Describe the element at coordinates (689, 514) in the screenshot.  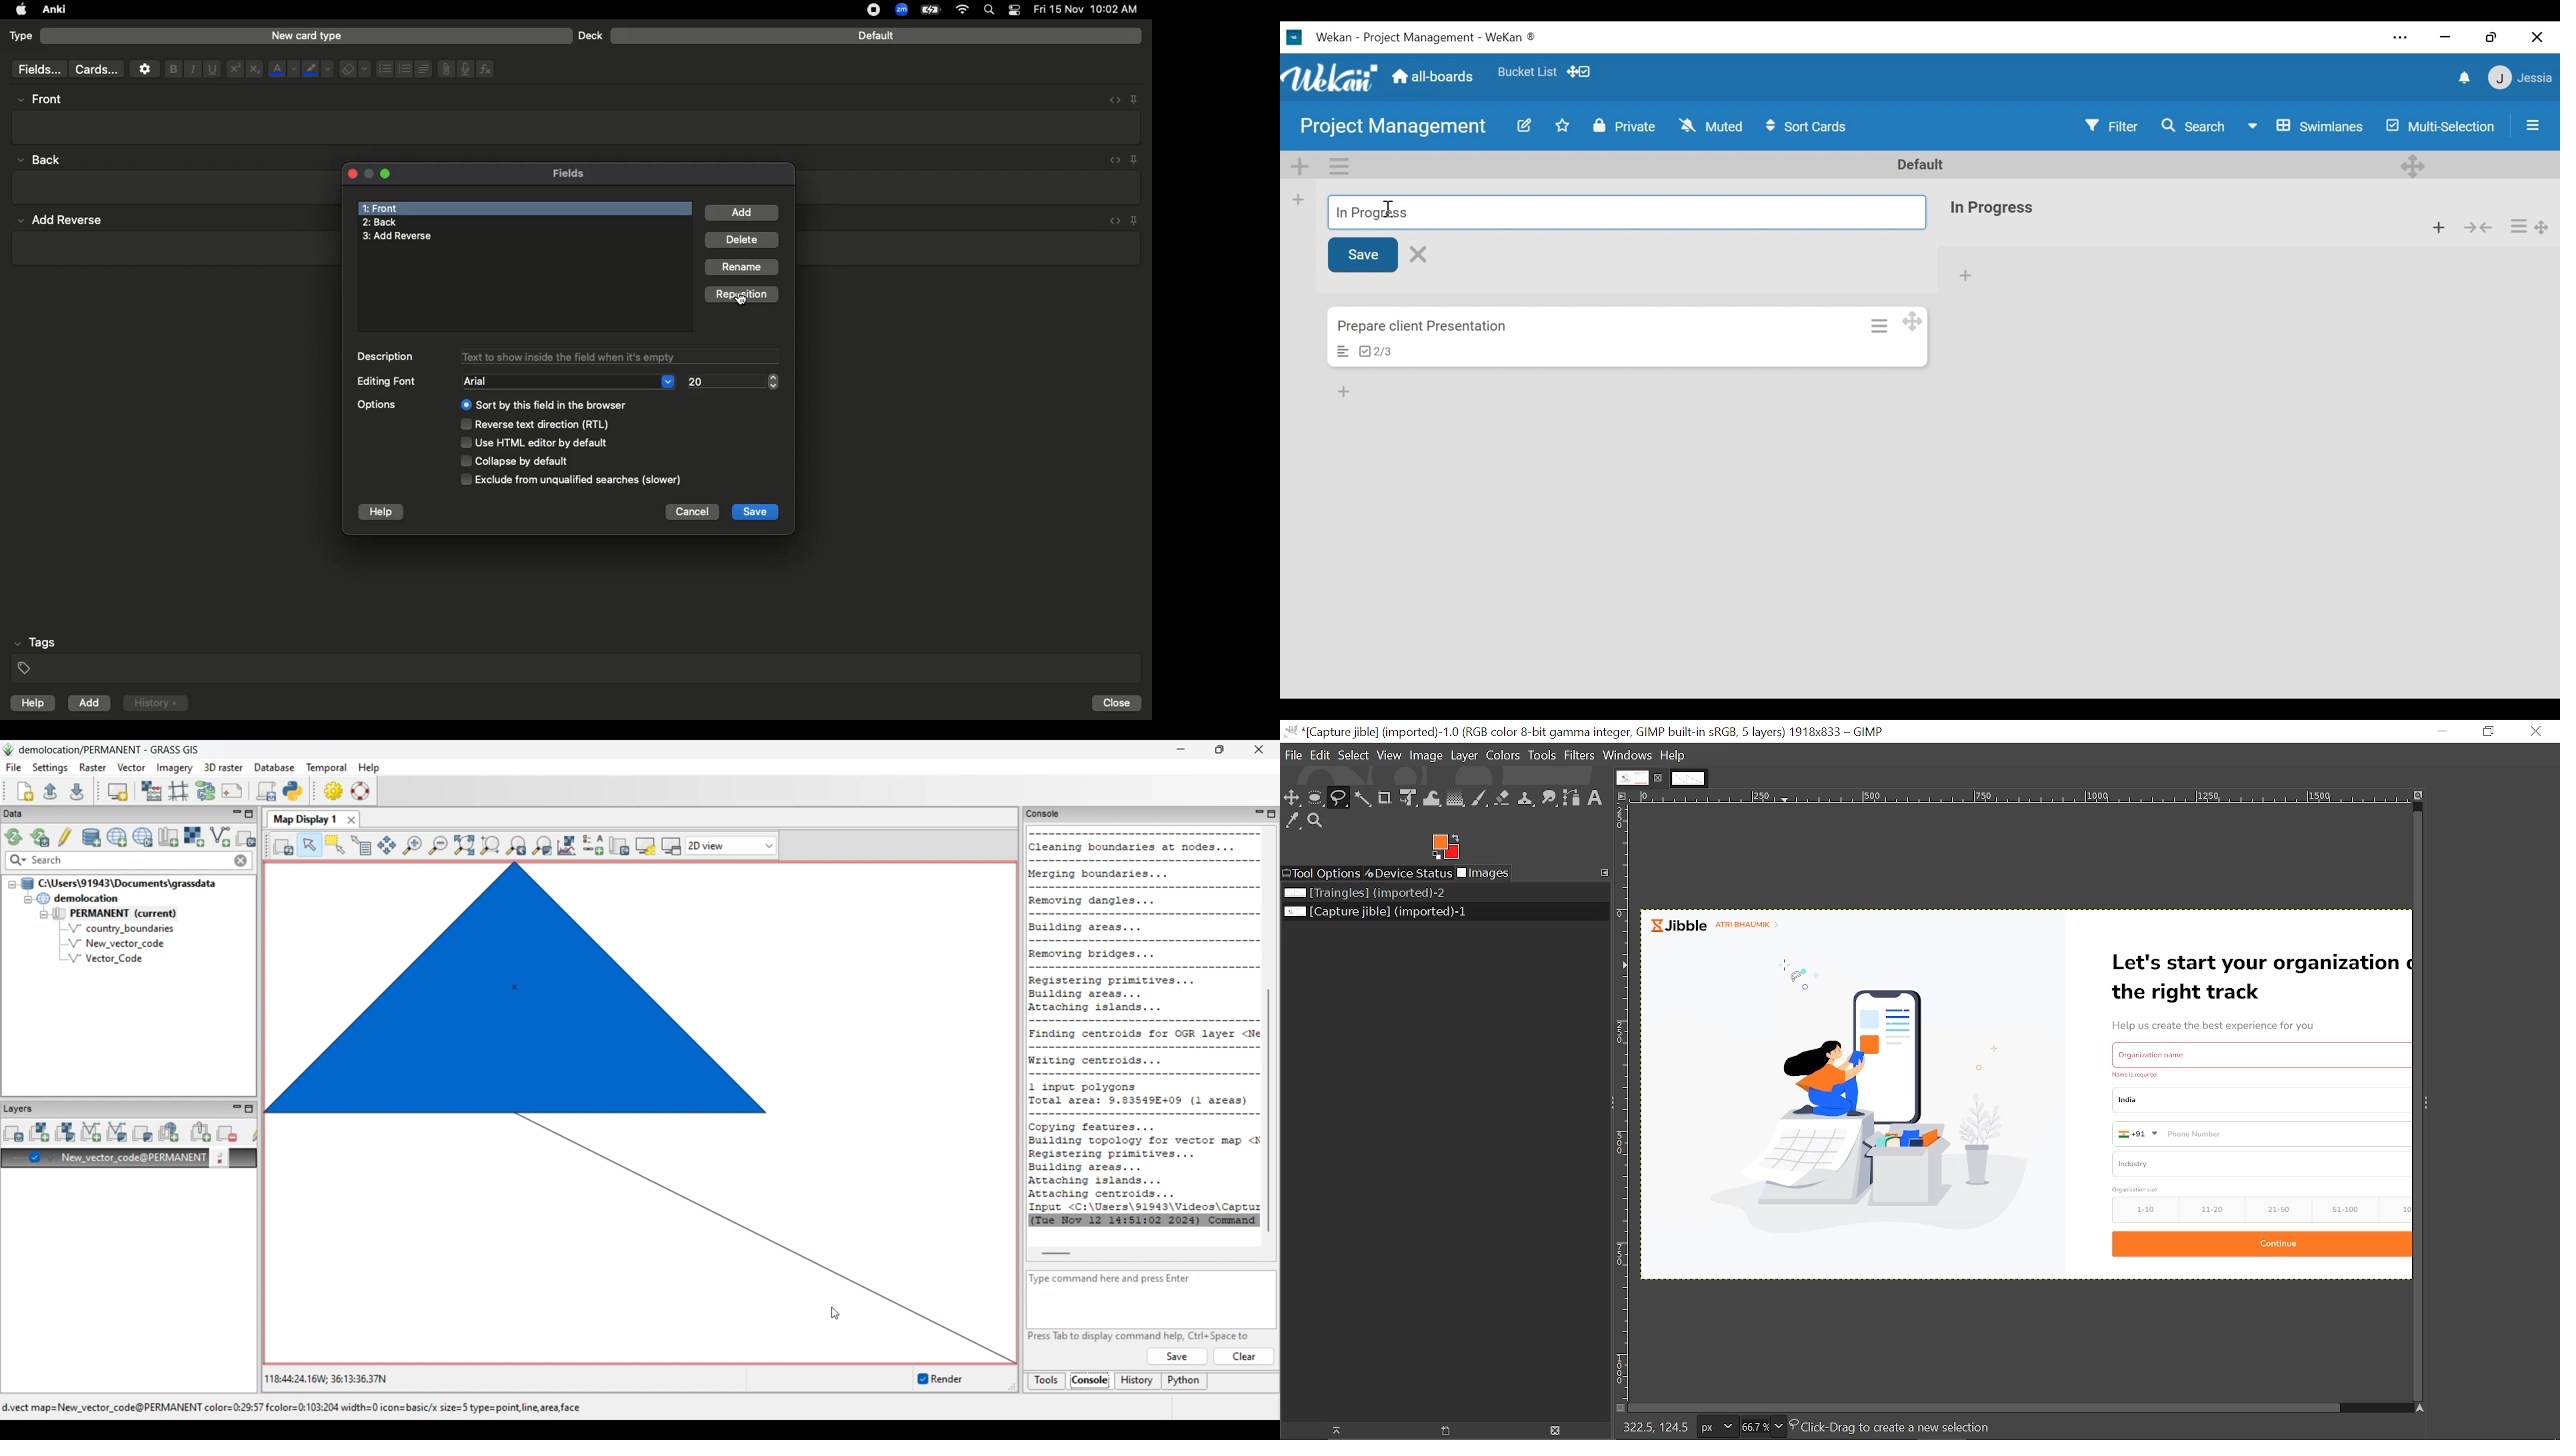
I see `Cancel` at that location.